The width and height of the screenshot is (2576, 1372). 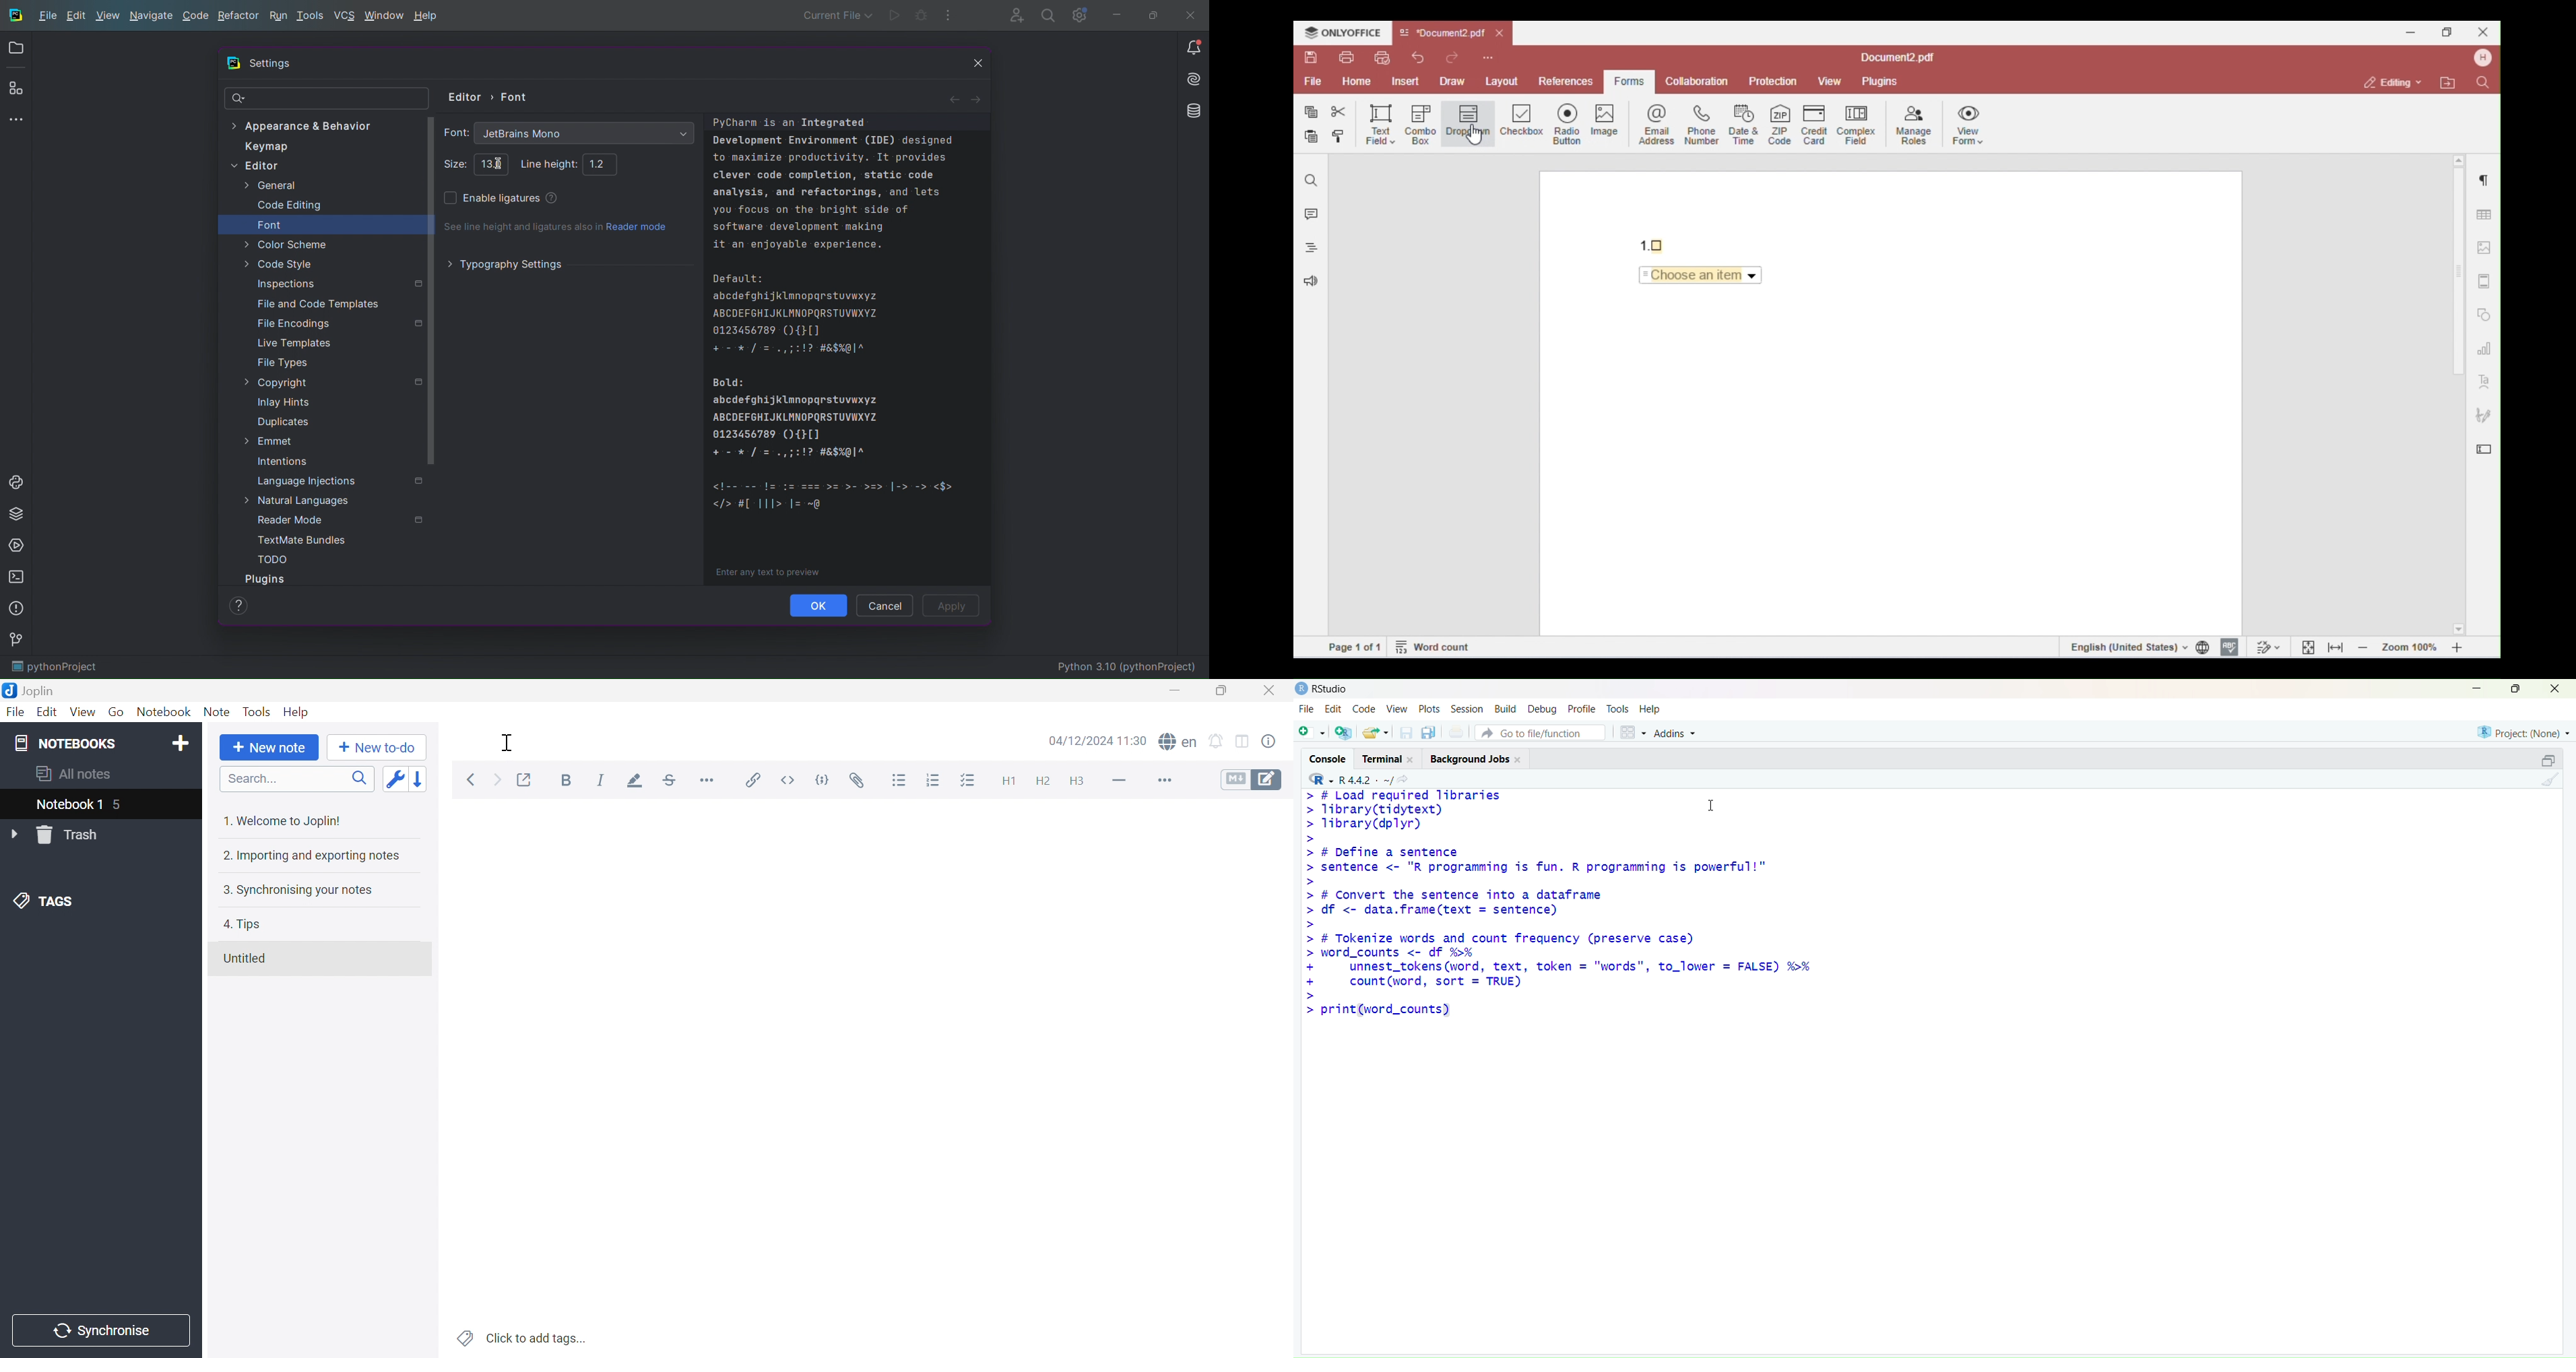 What do you see at coordinates (709, 780) in the screenshot?
I see `Horizontal` at bounding box center [709, 780].